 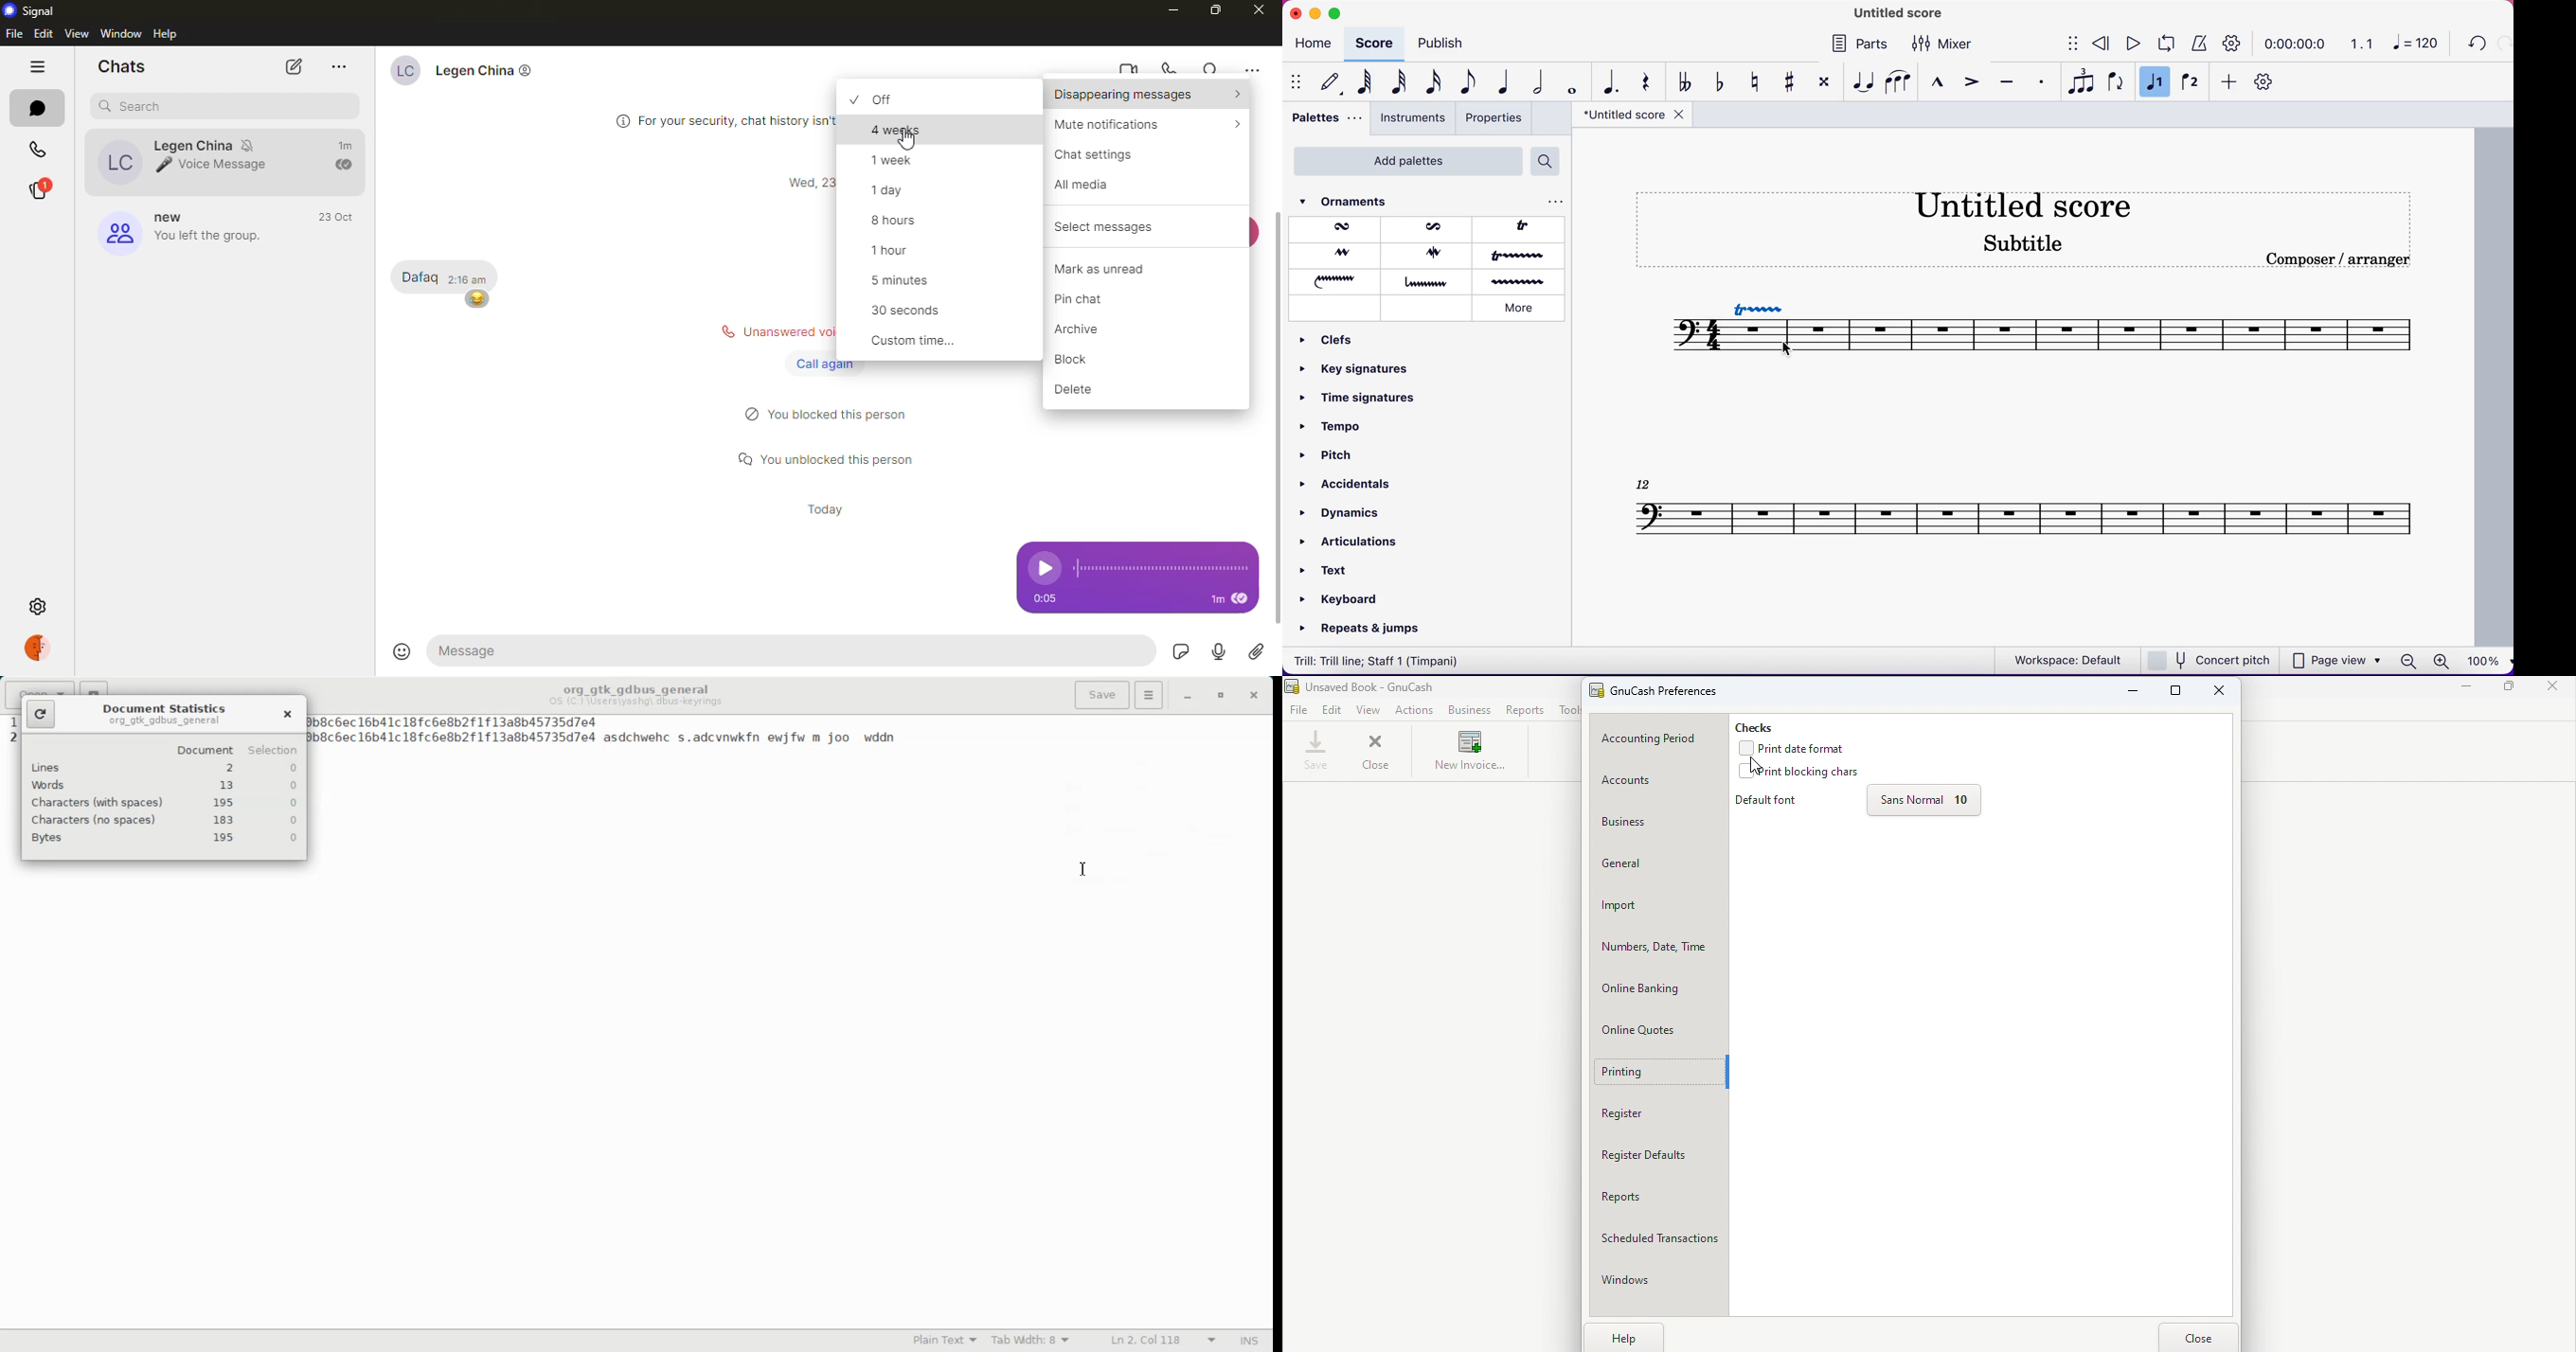 I want to click on sent, so click(x=346, y=165).